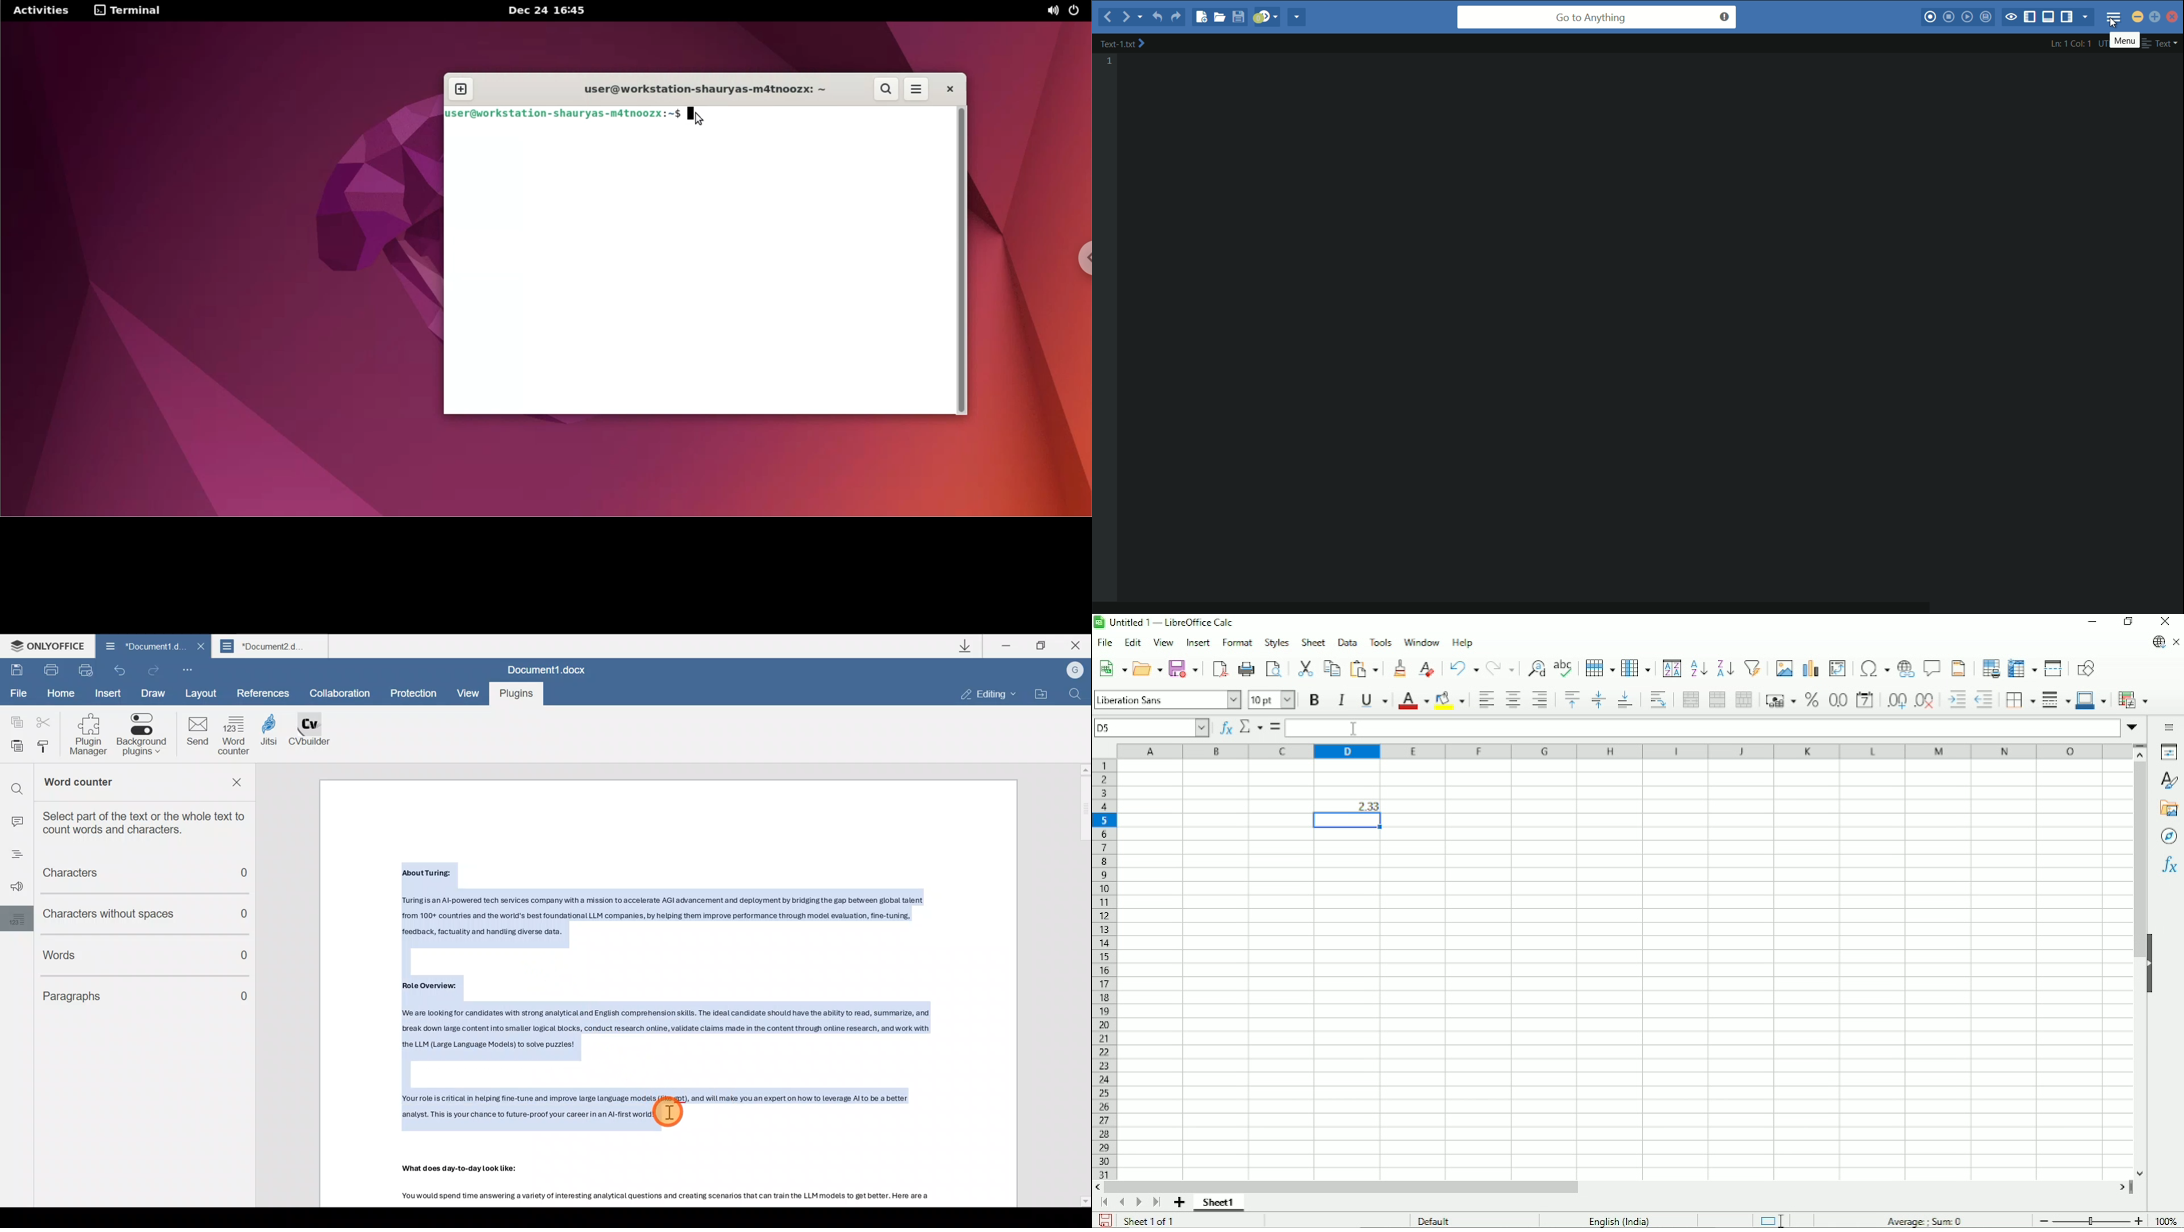 The height and width of the screenshot is (1232, 2184). Describe the element at coordinates (678, 1019) in the screenshot. I see `Role Overview:

‘We are looking for candidates with strong analytical and English comprehension skills. The ideal candidate should have the ability to read, summarize, and
pra am oe sar gent otc ms iis lc te Ban 1g ear, ert
ne Lrg Longuage ios o steps]` at that location.